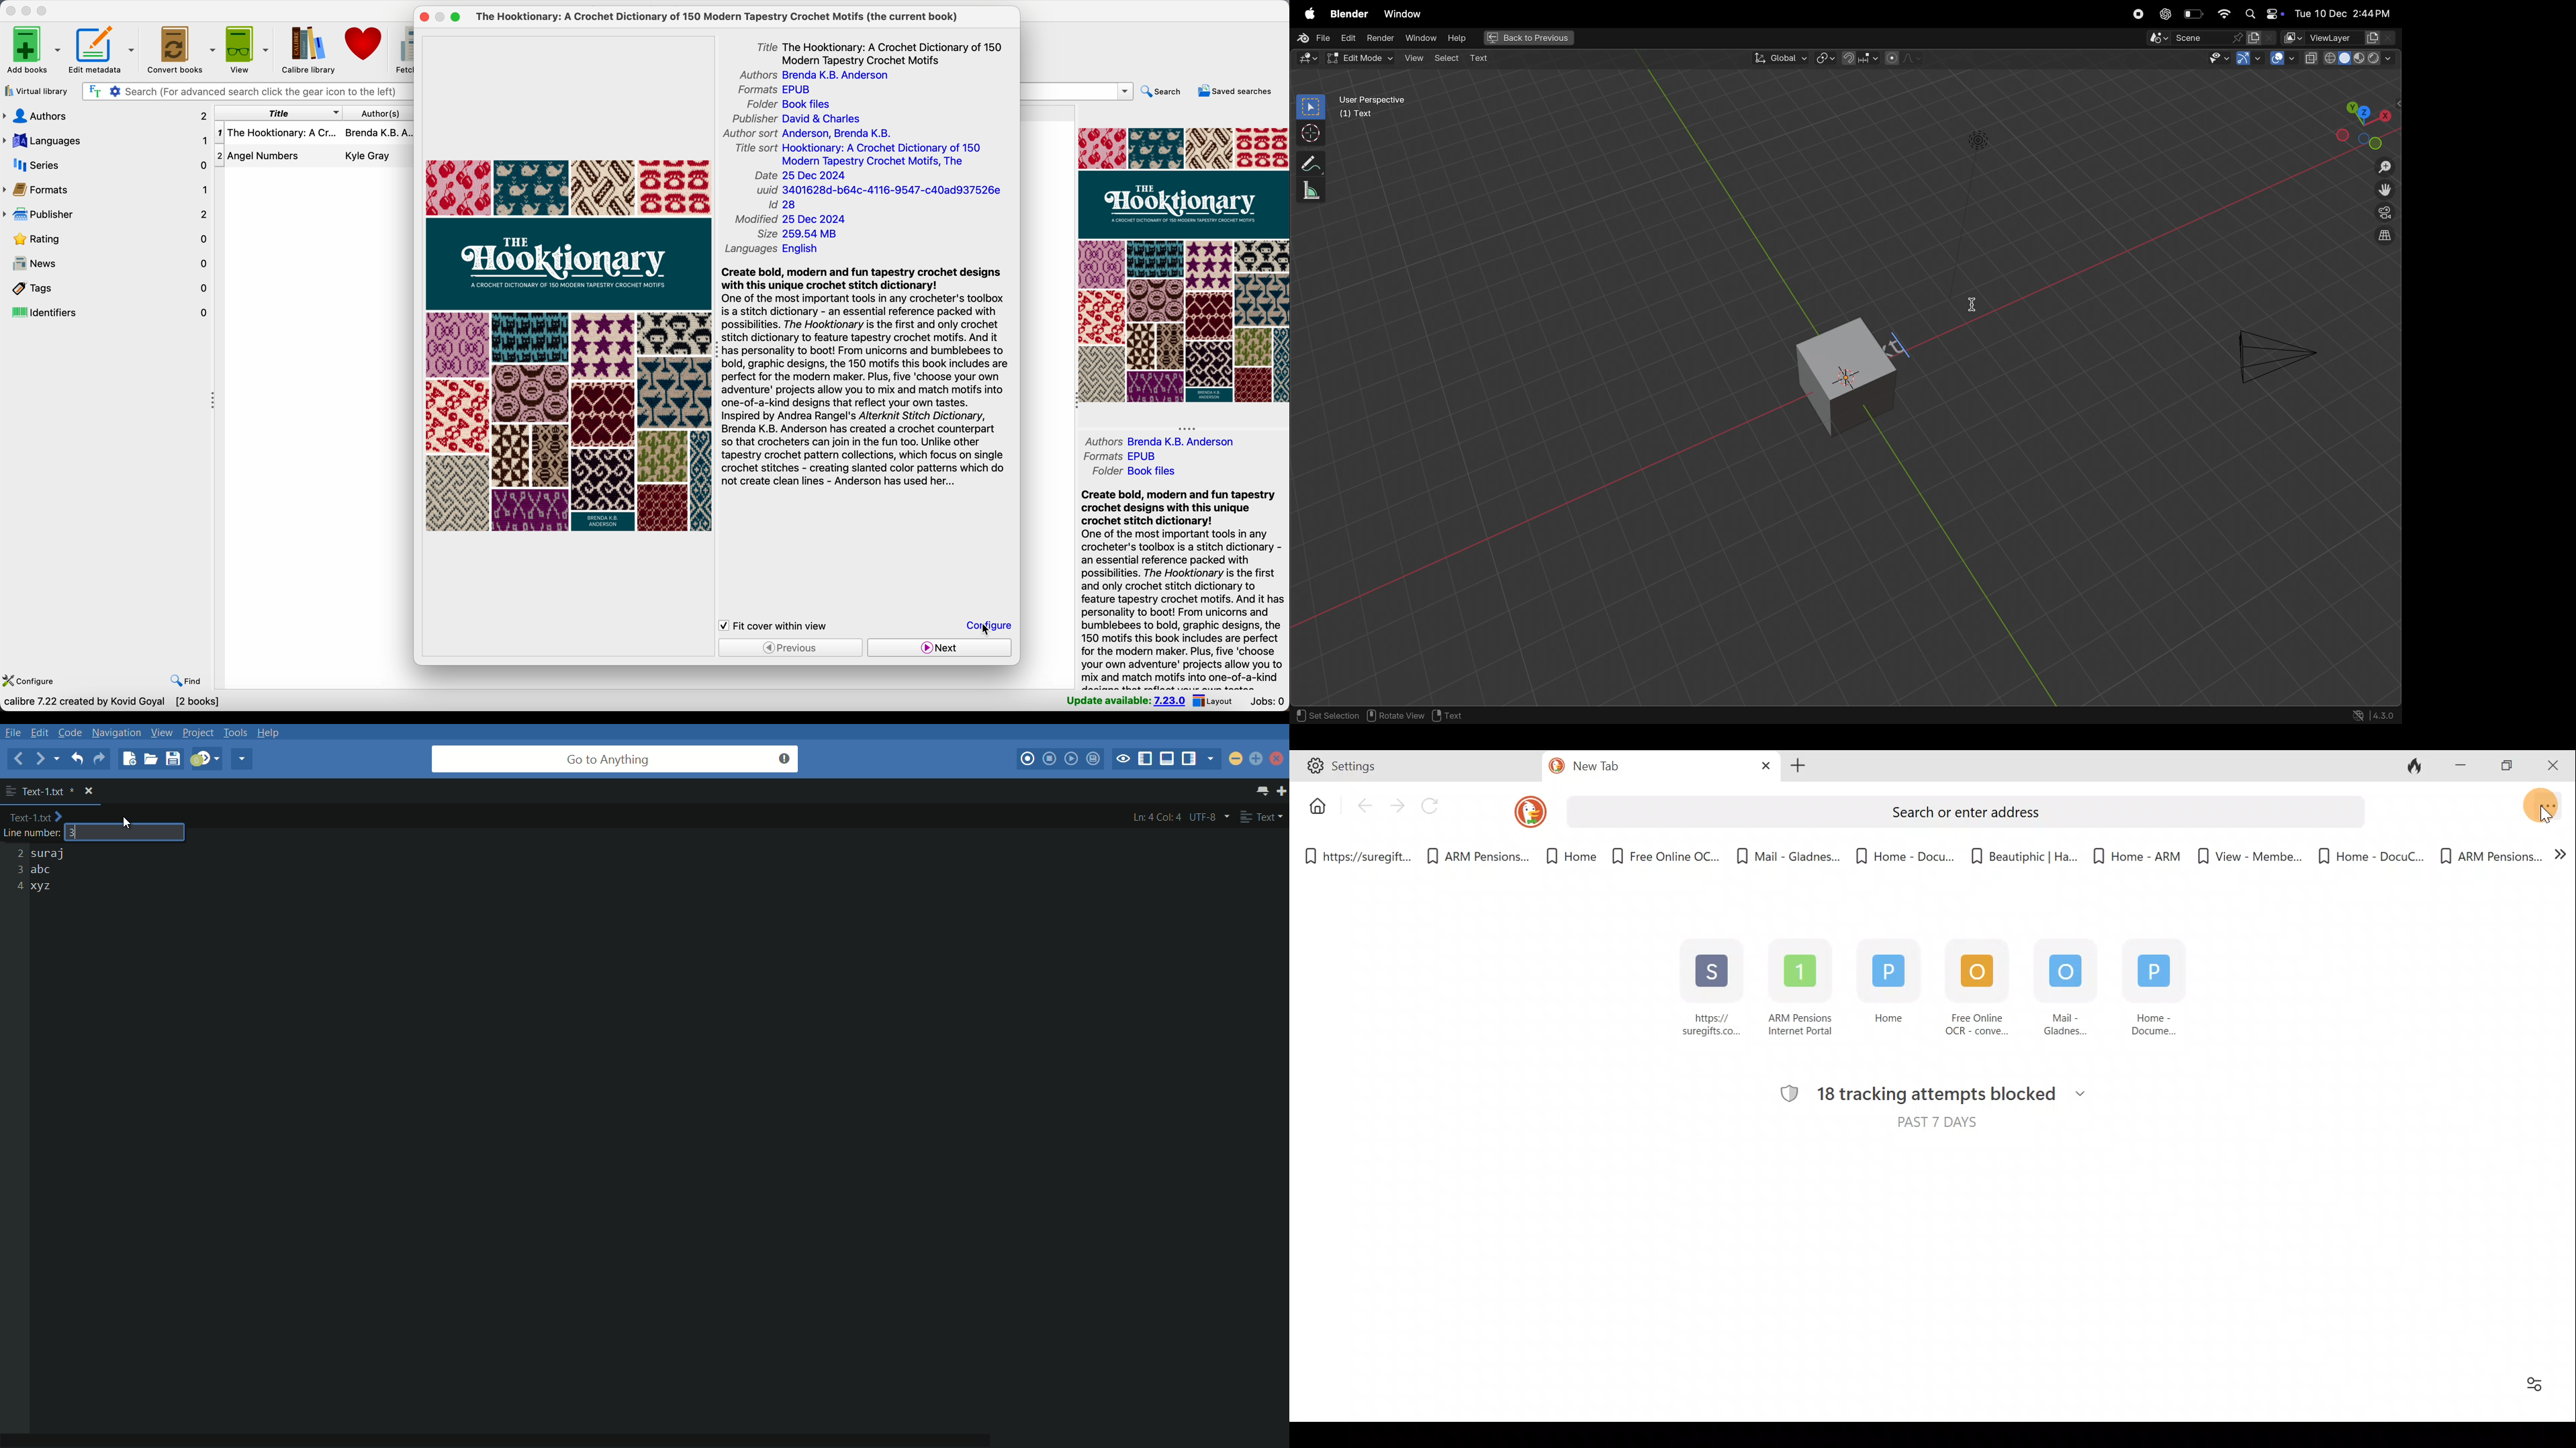 The width and height of the screenshot is (2576, 1456). Describe the element at coordinates (246, 92) in the screenshot. I see `search bar` at that location.